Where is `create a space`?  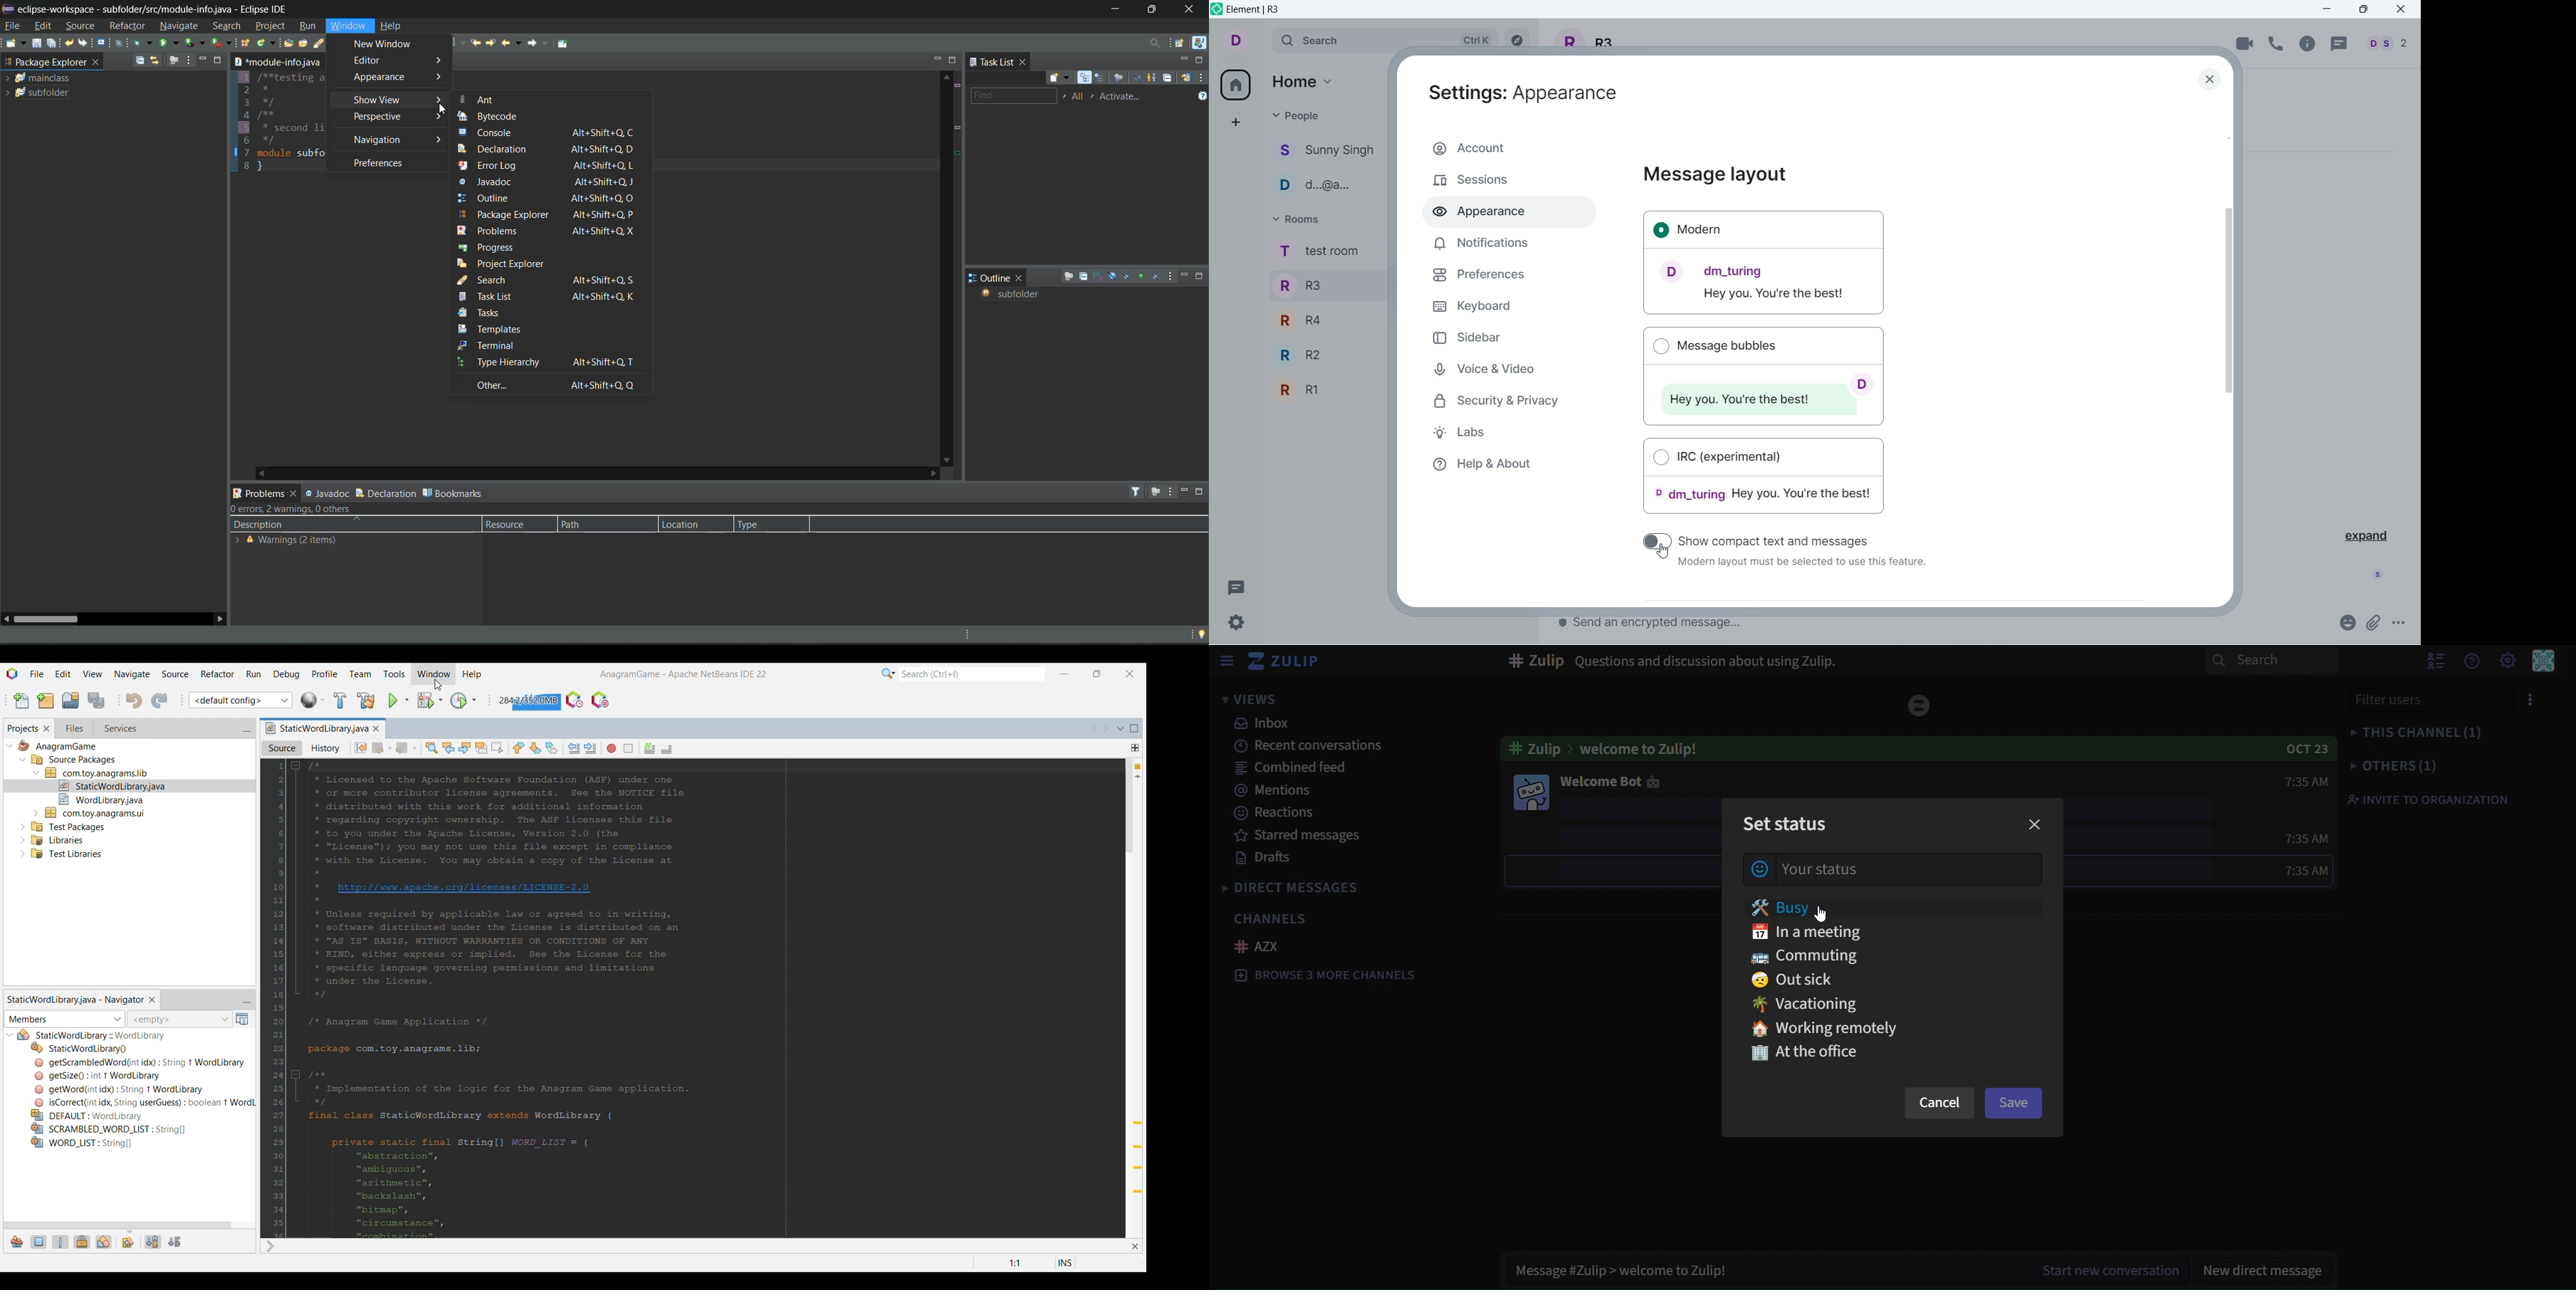 create a space is located at coordinates (1236, 122).